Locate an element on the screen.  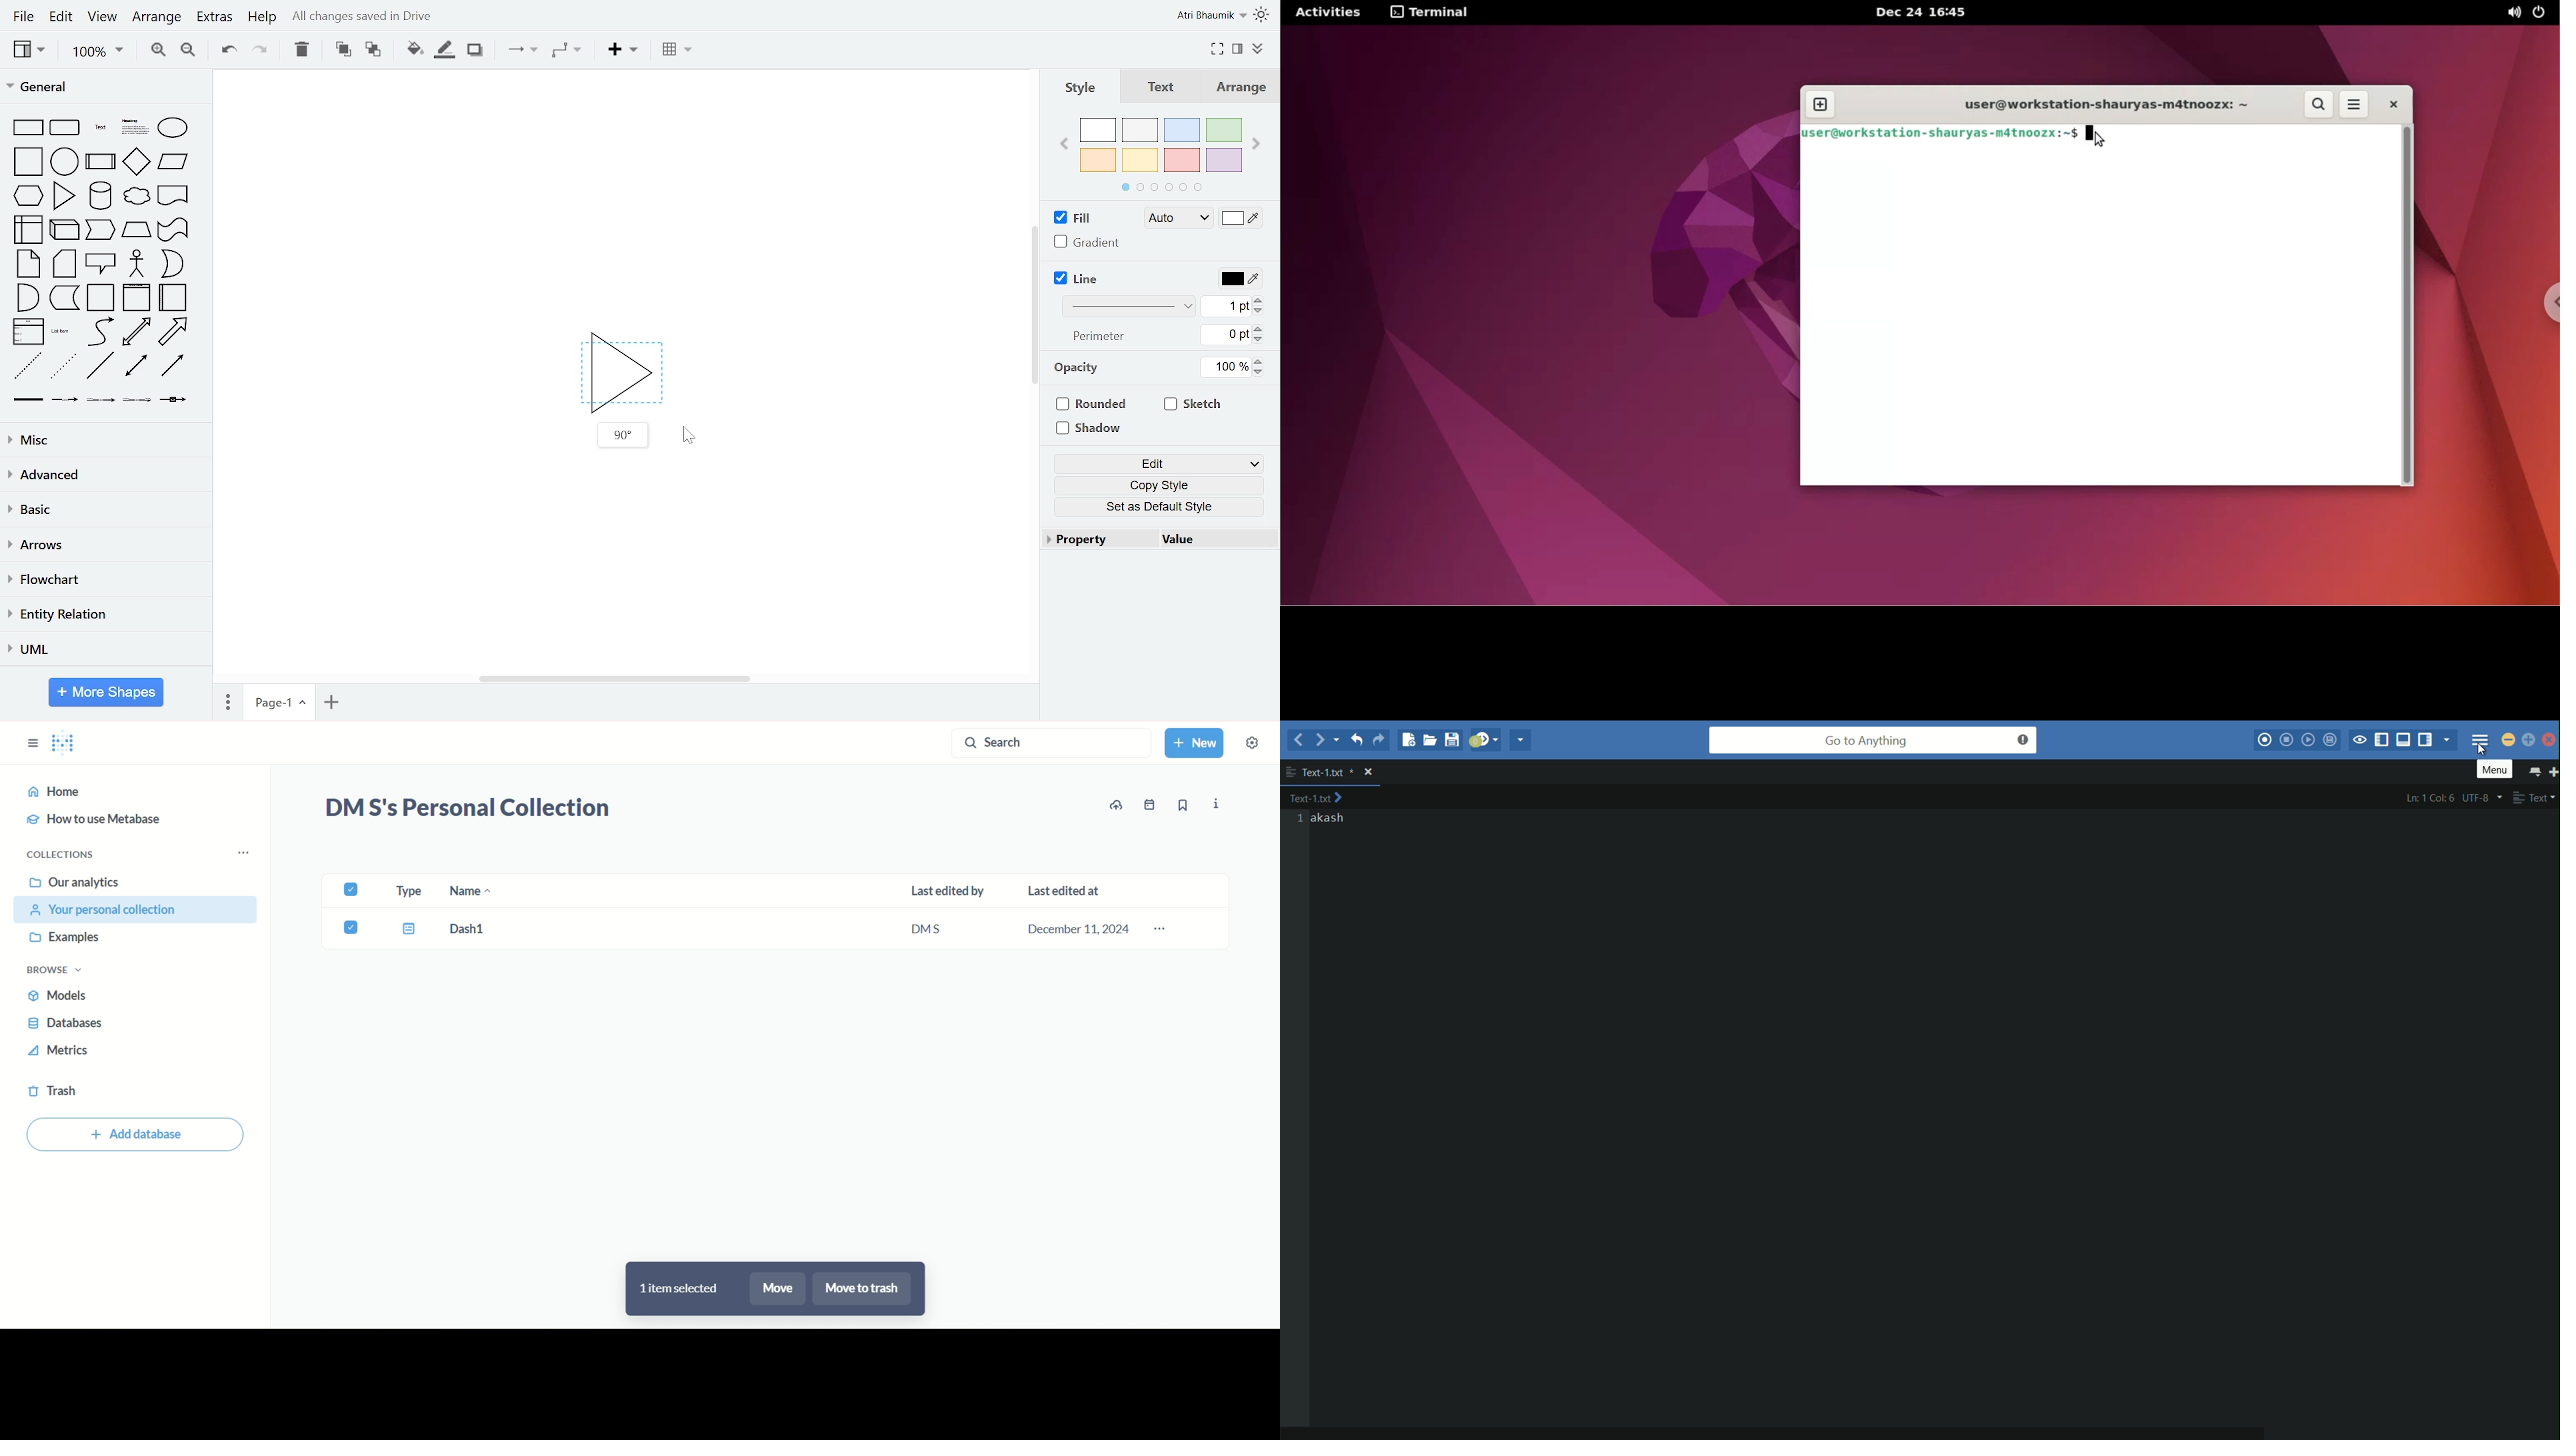
perimeter is located at coordinates (1096, 337).